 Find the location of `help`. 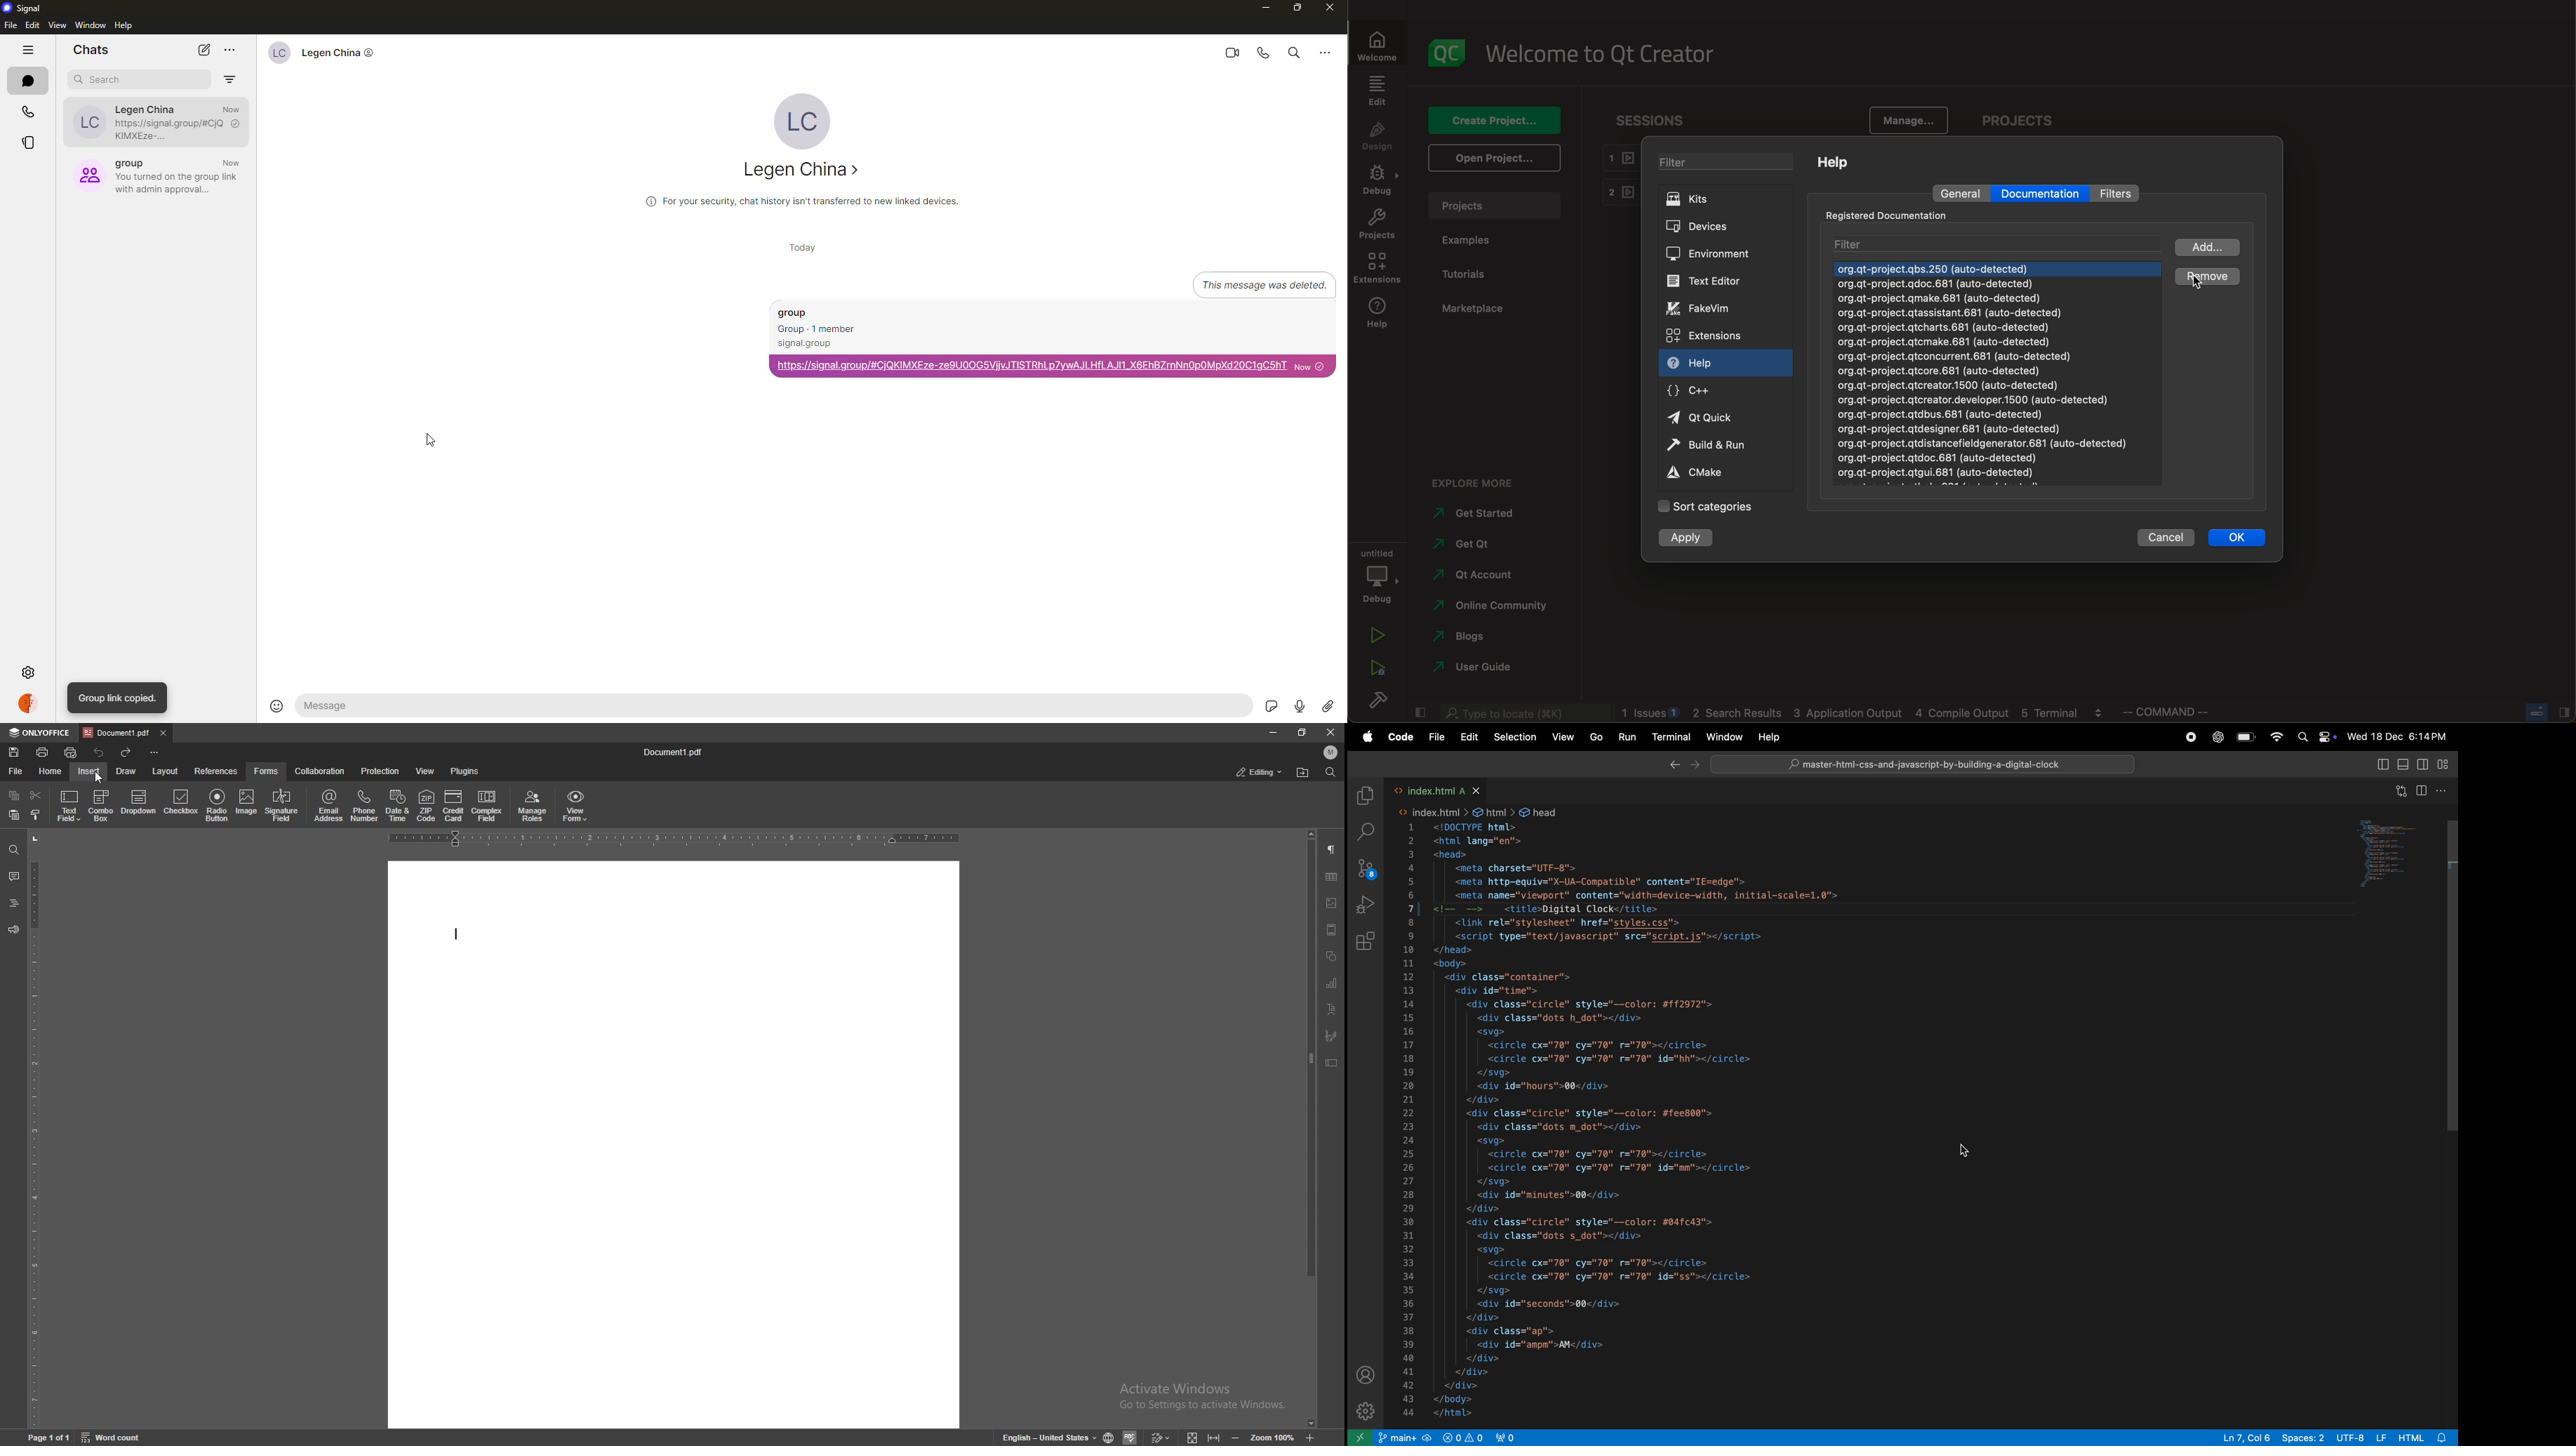

help is located at coordinates (1835, 164).